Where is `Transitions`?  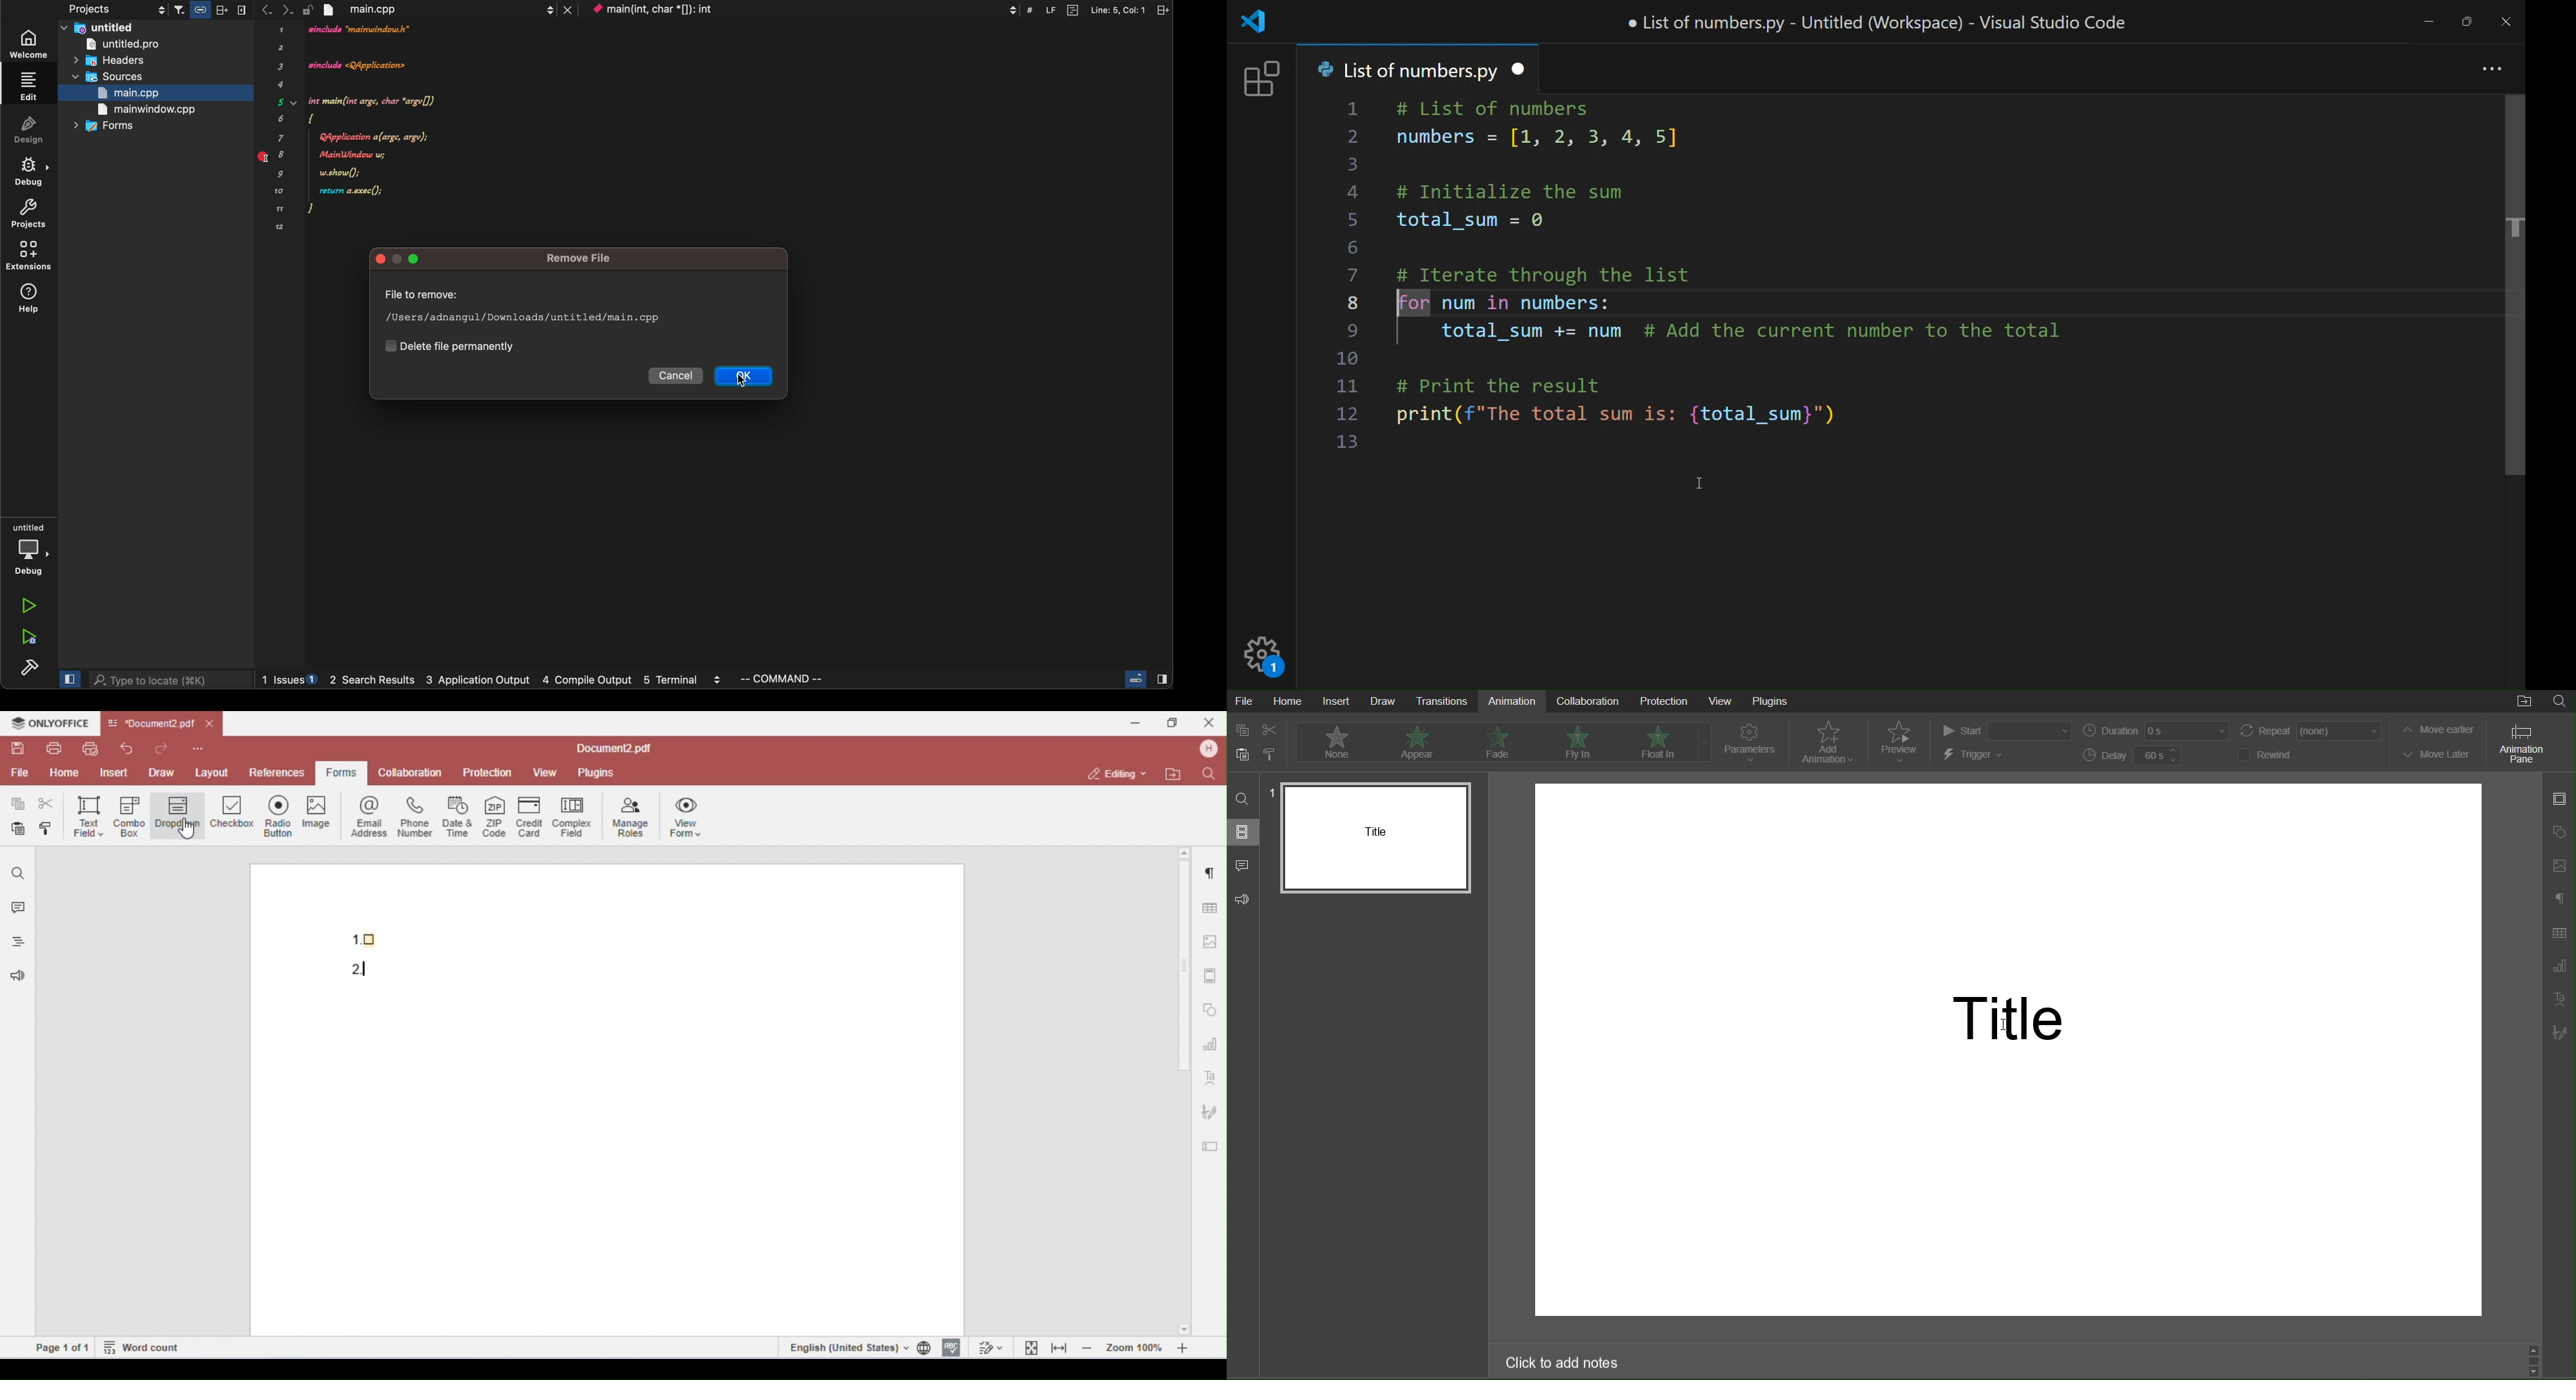
Transitions is located at coordinates (1441, 701).